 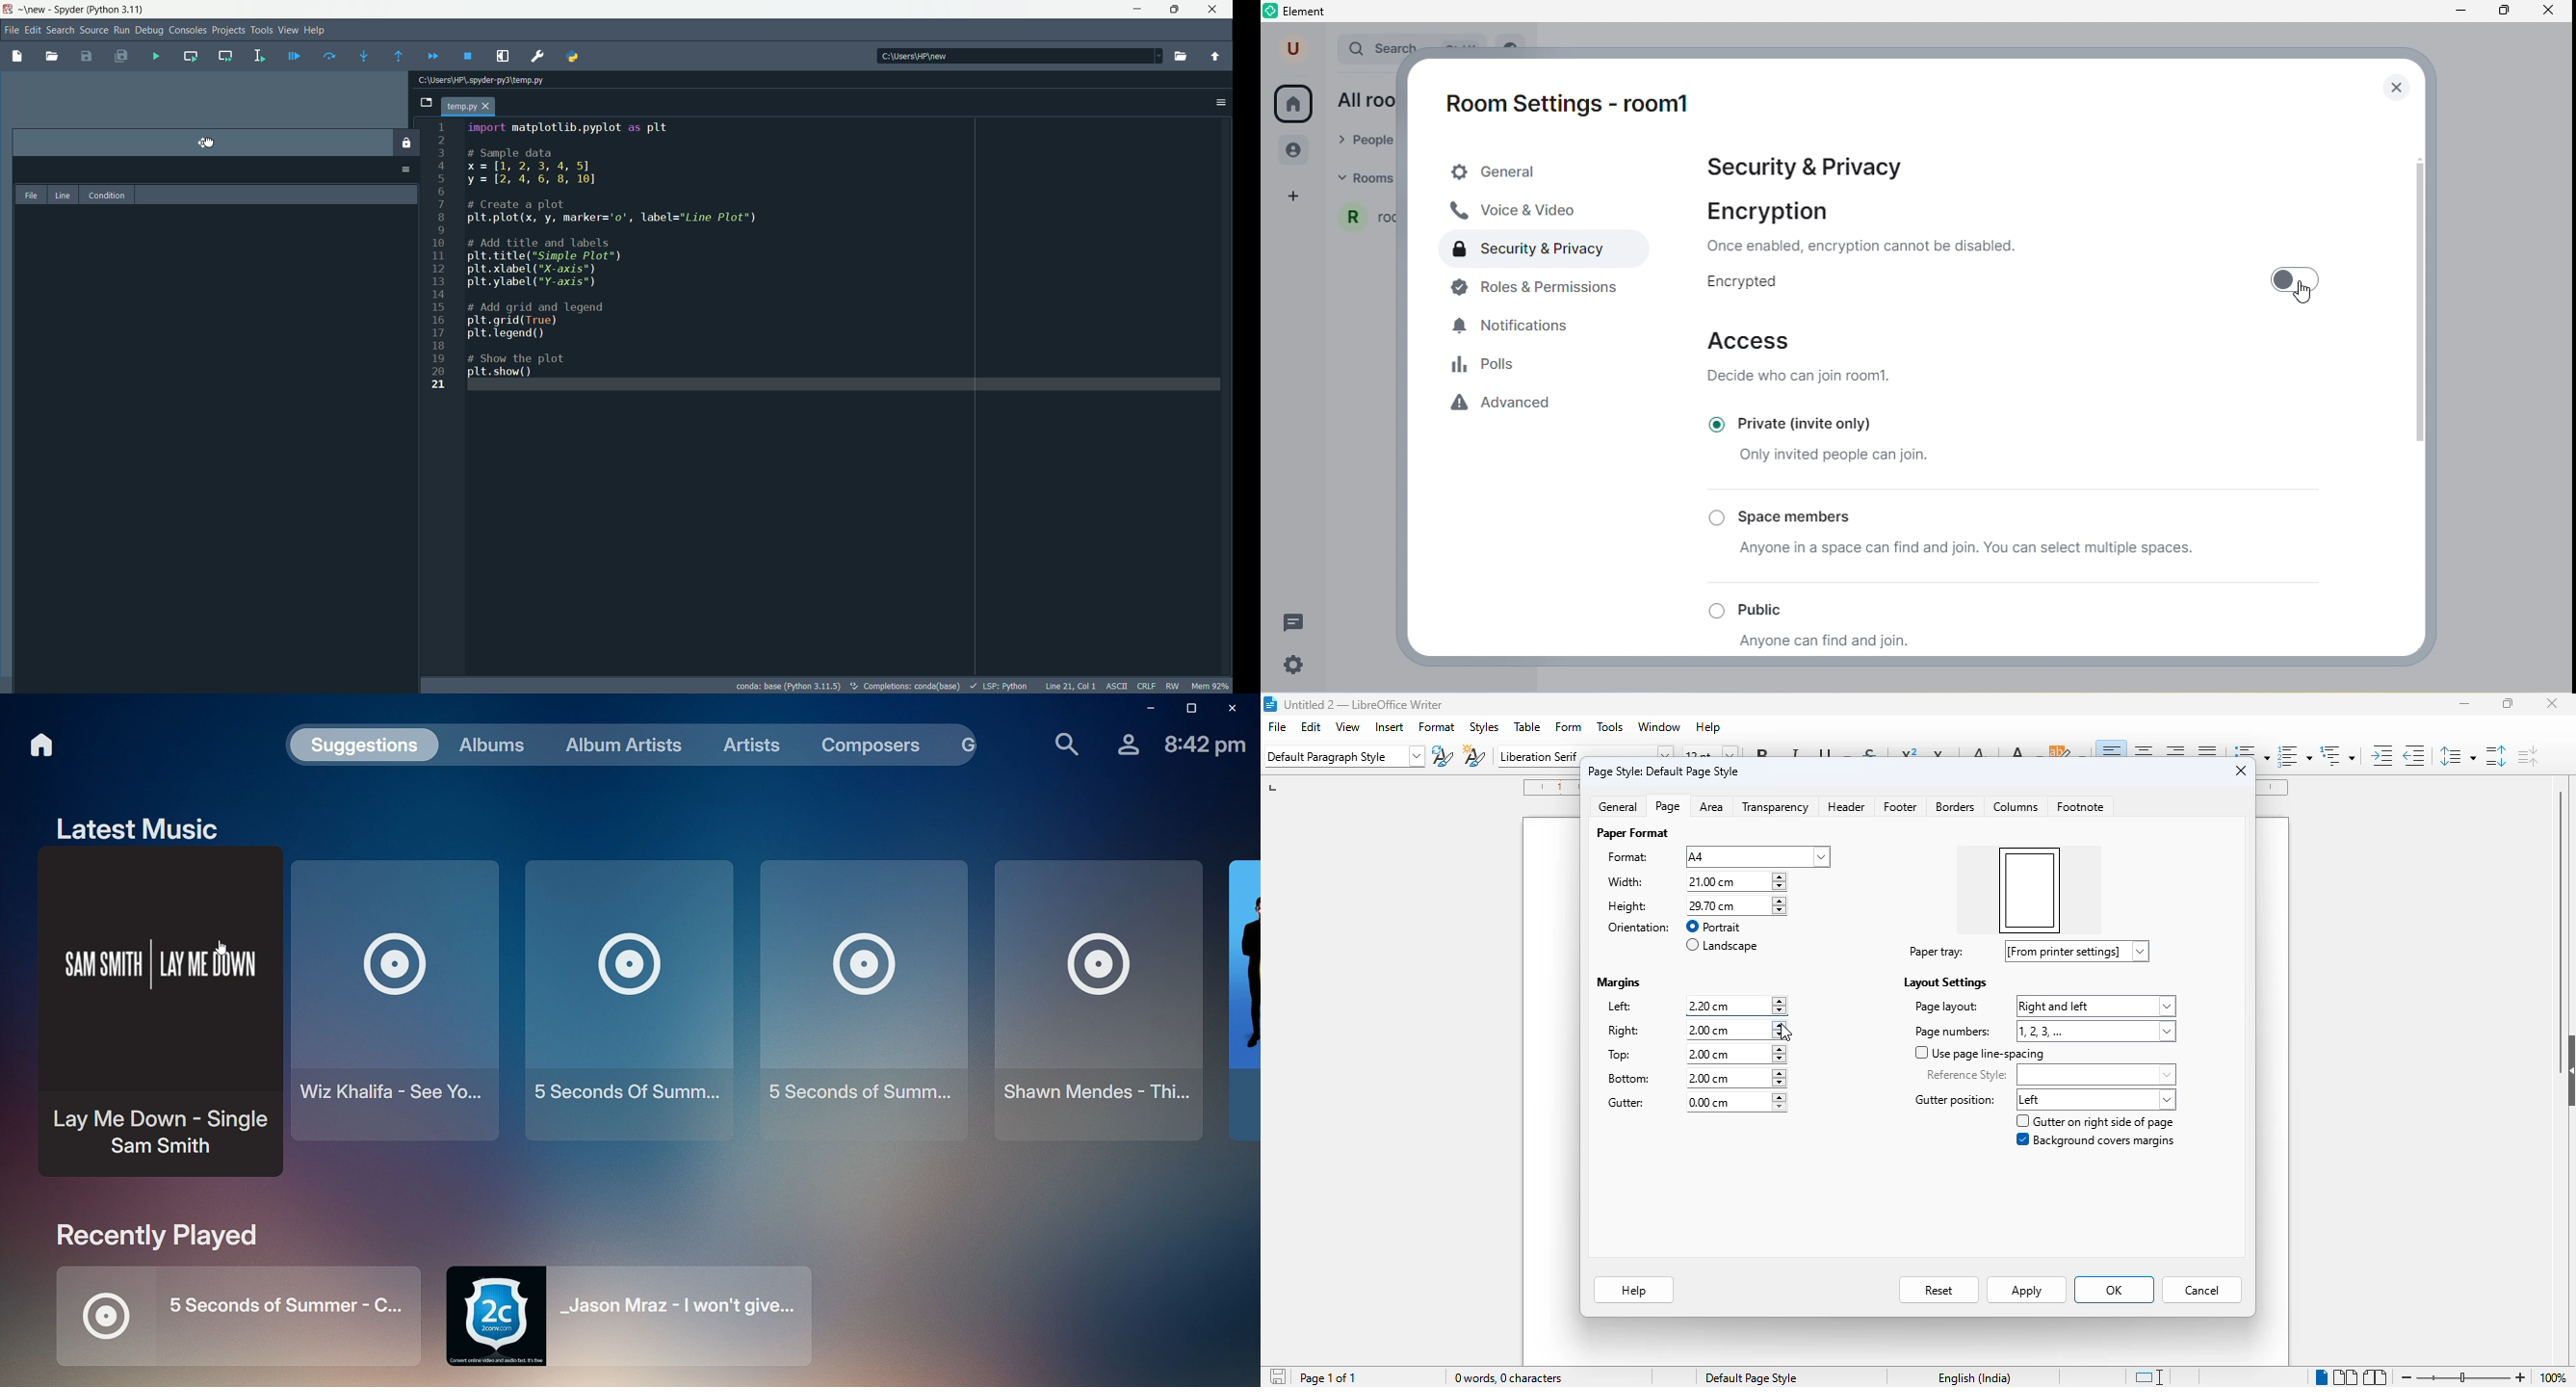 What do you see at coordinates (1628, 859) in the screenshot?
I see `format` at bounding box center [1628, 859].